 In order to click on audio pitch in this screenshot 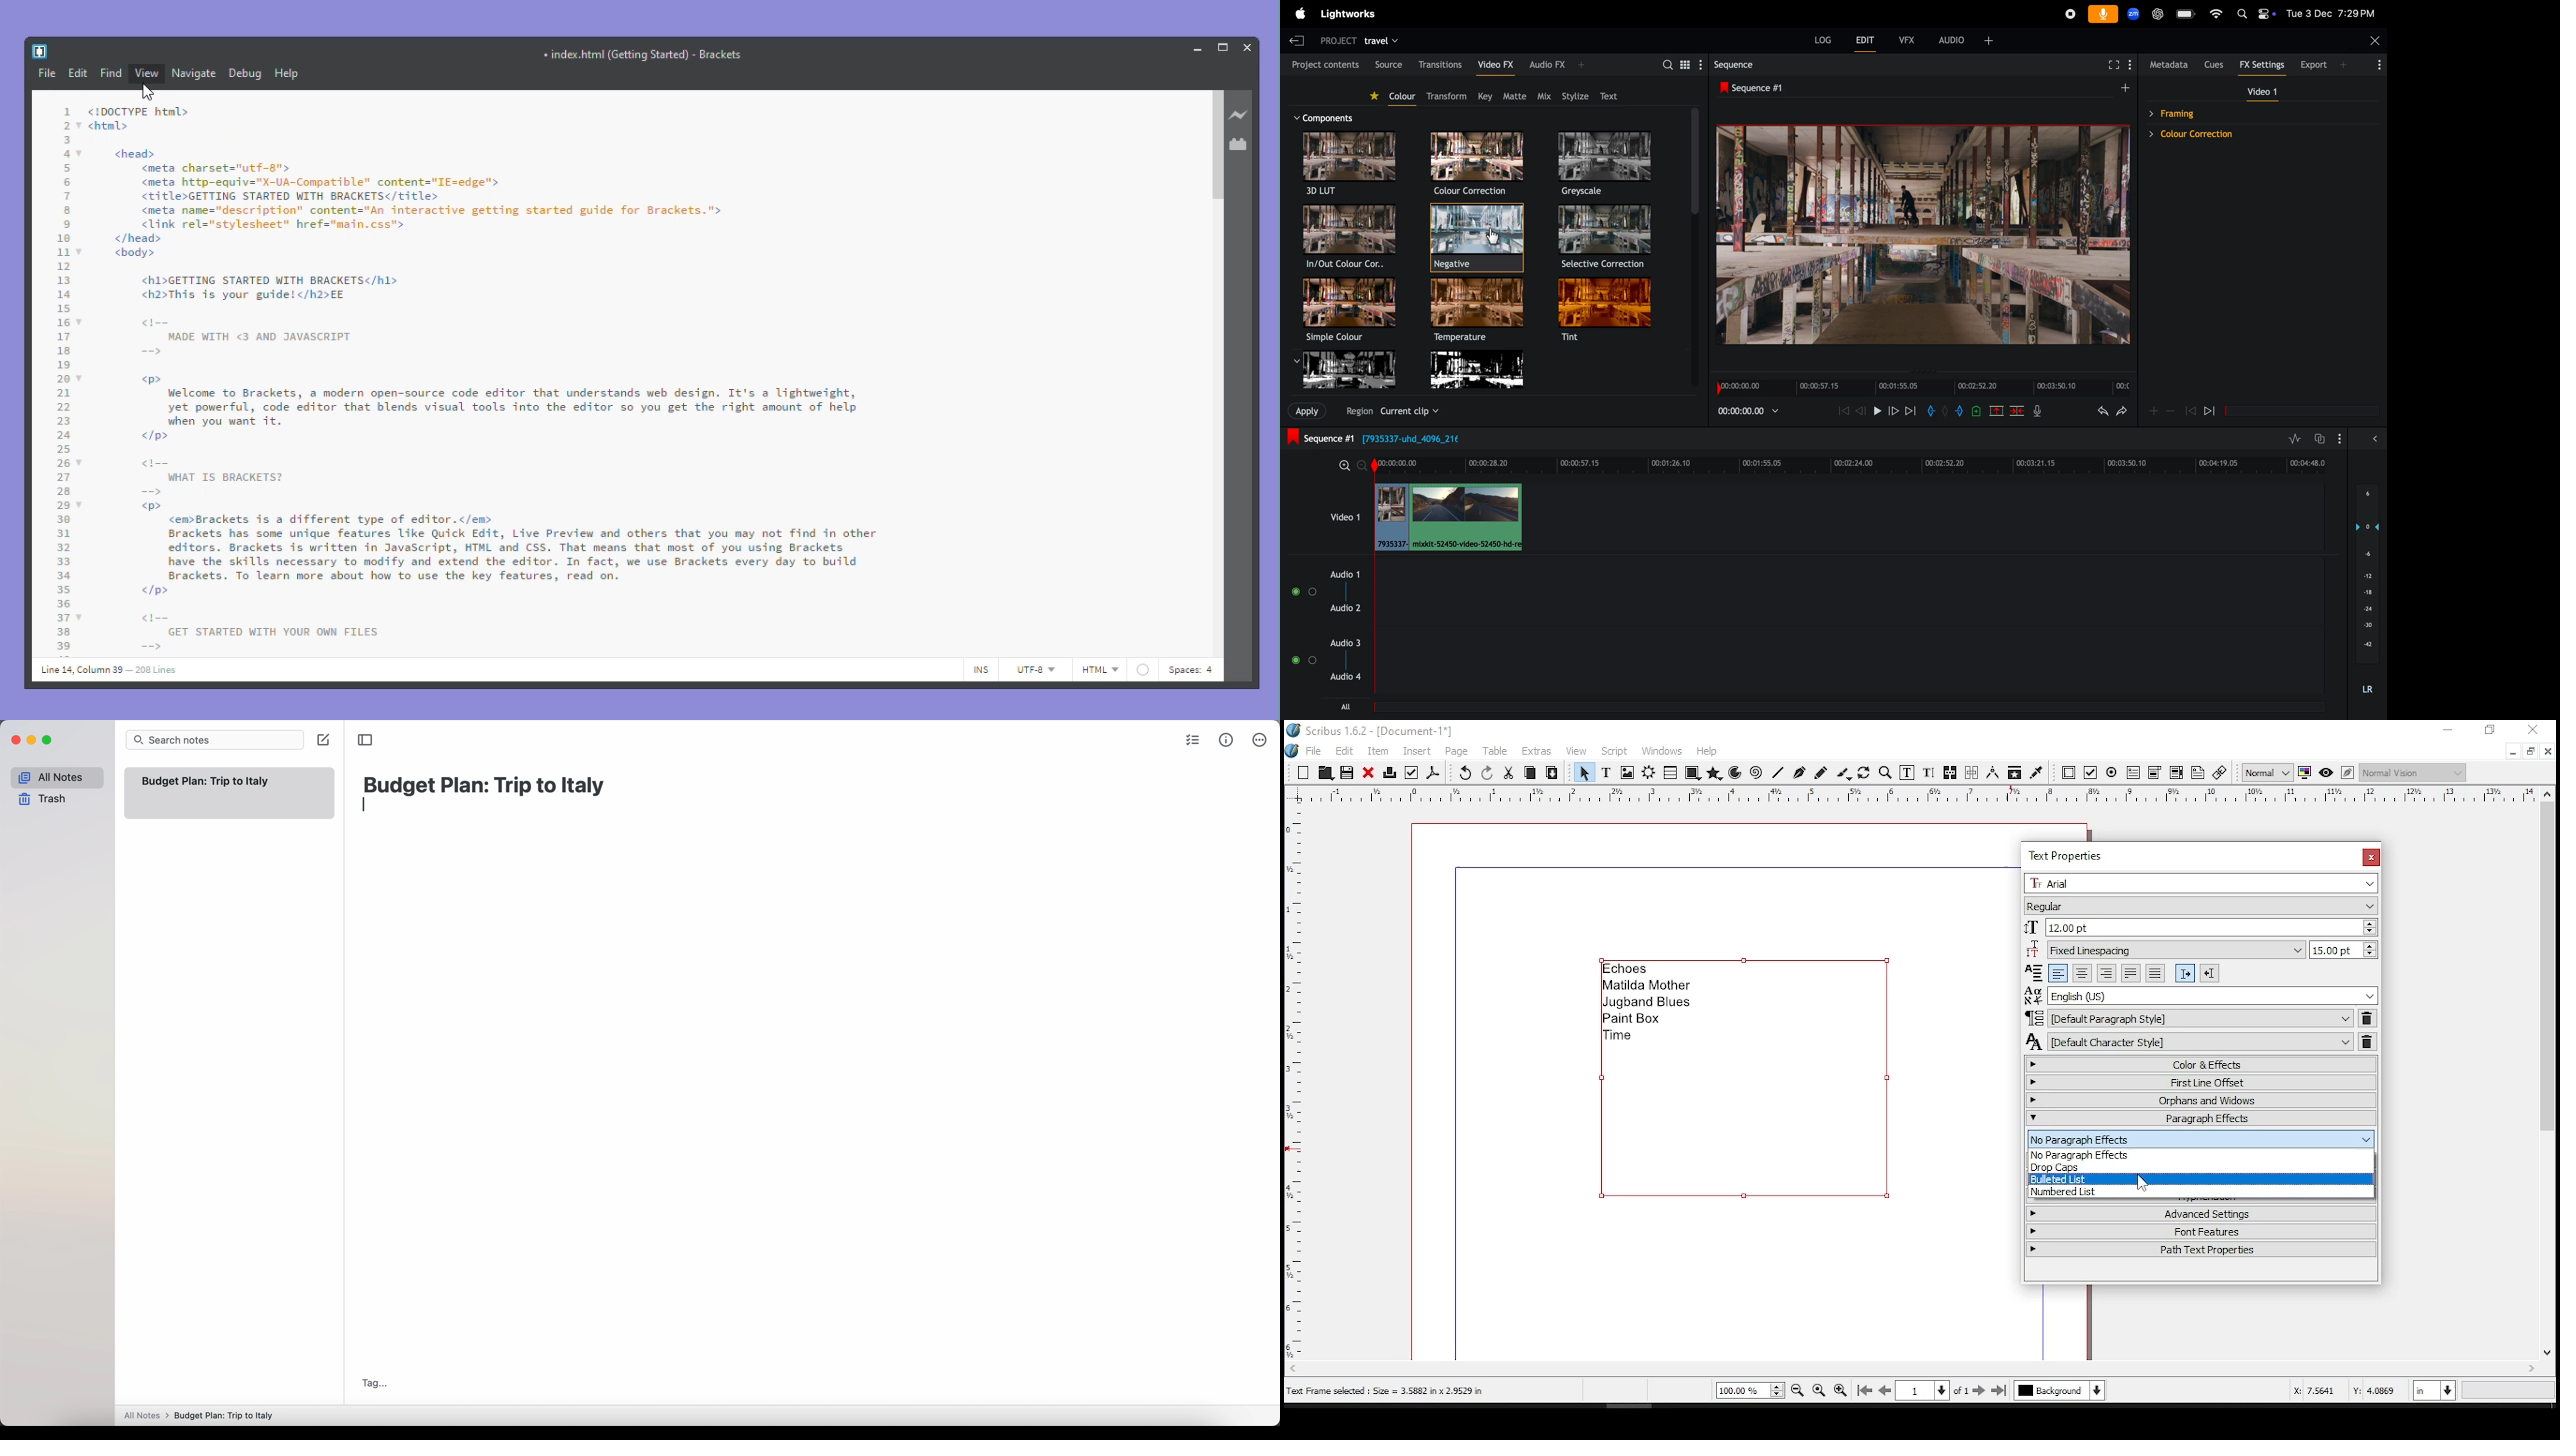, I will do `click(2370, 590)`.